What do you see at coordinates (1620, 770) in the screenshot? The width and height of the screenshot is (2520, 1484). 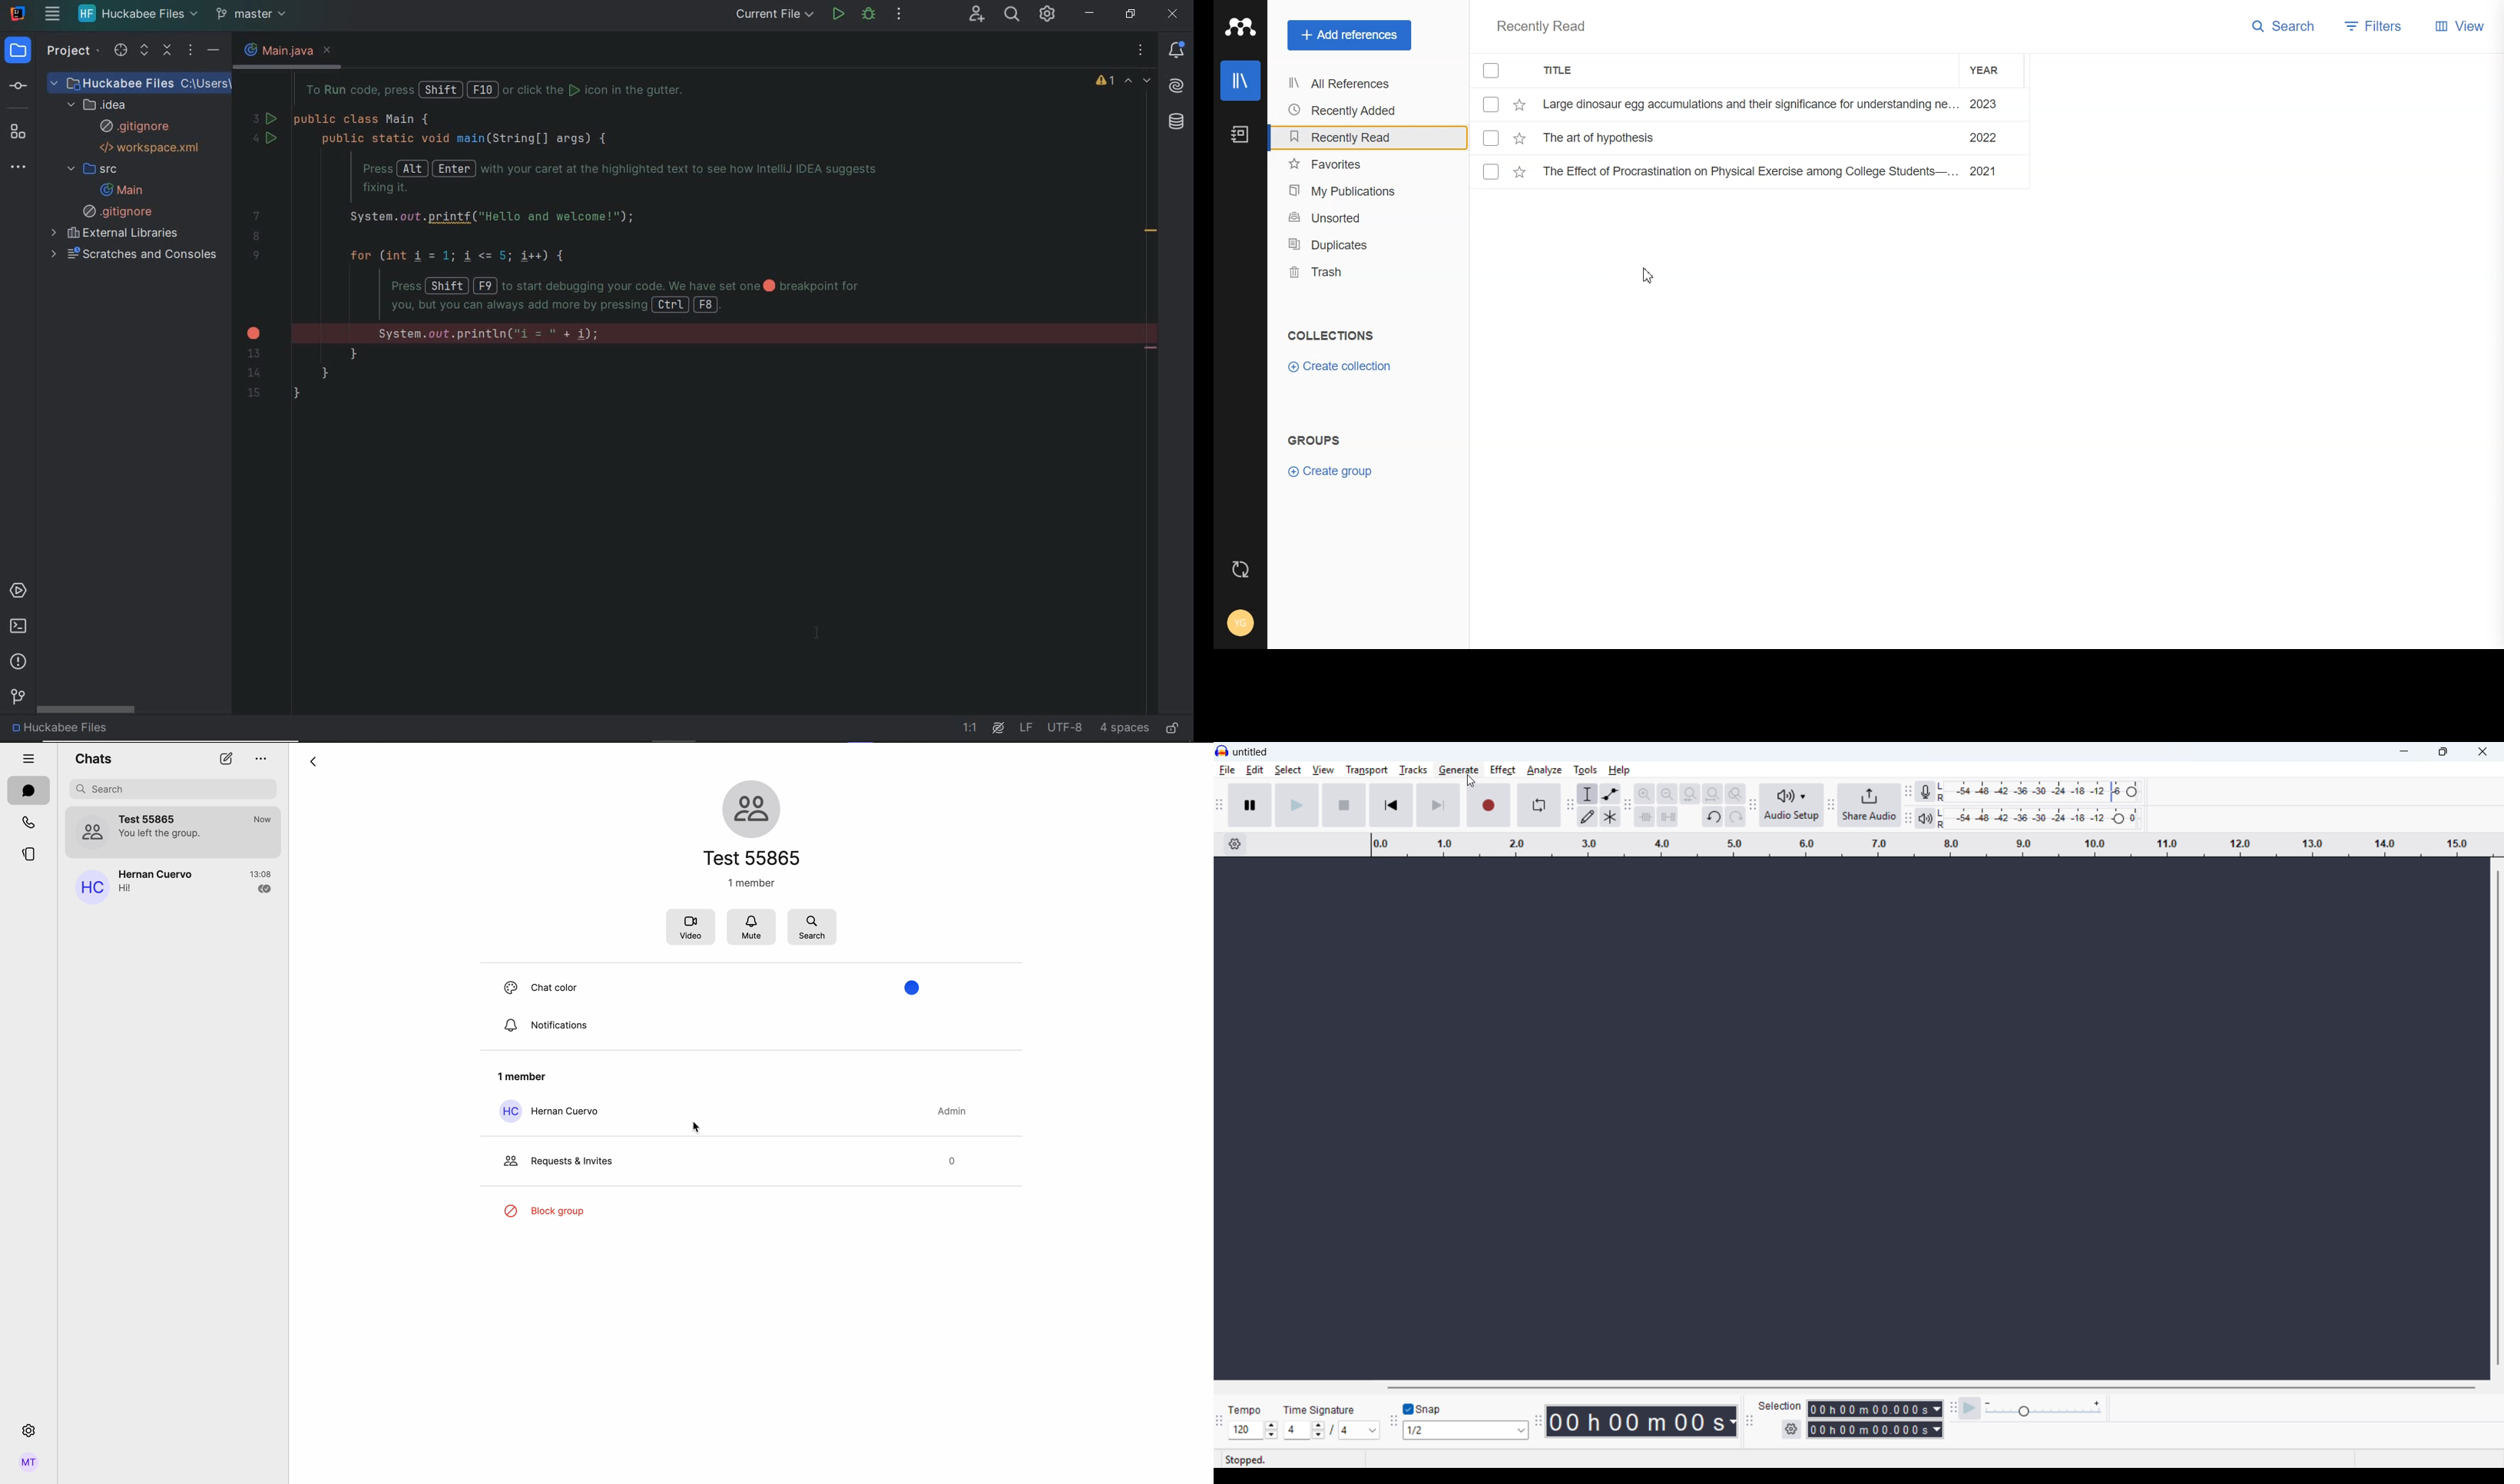 I see `help ` at bounding box center [1620, 770].